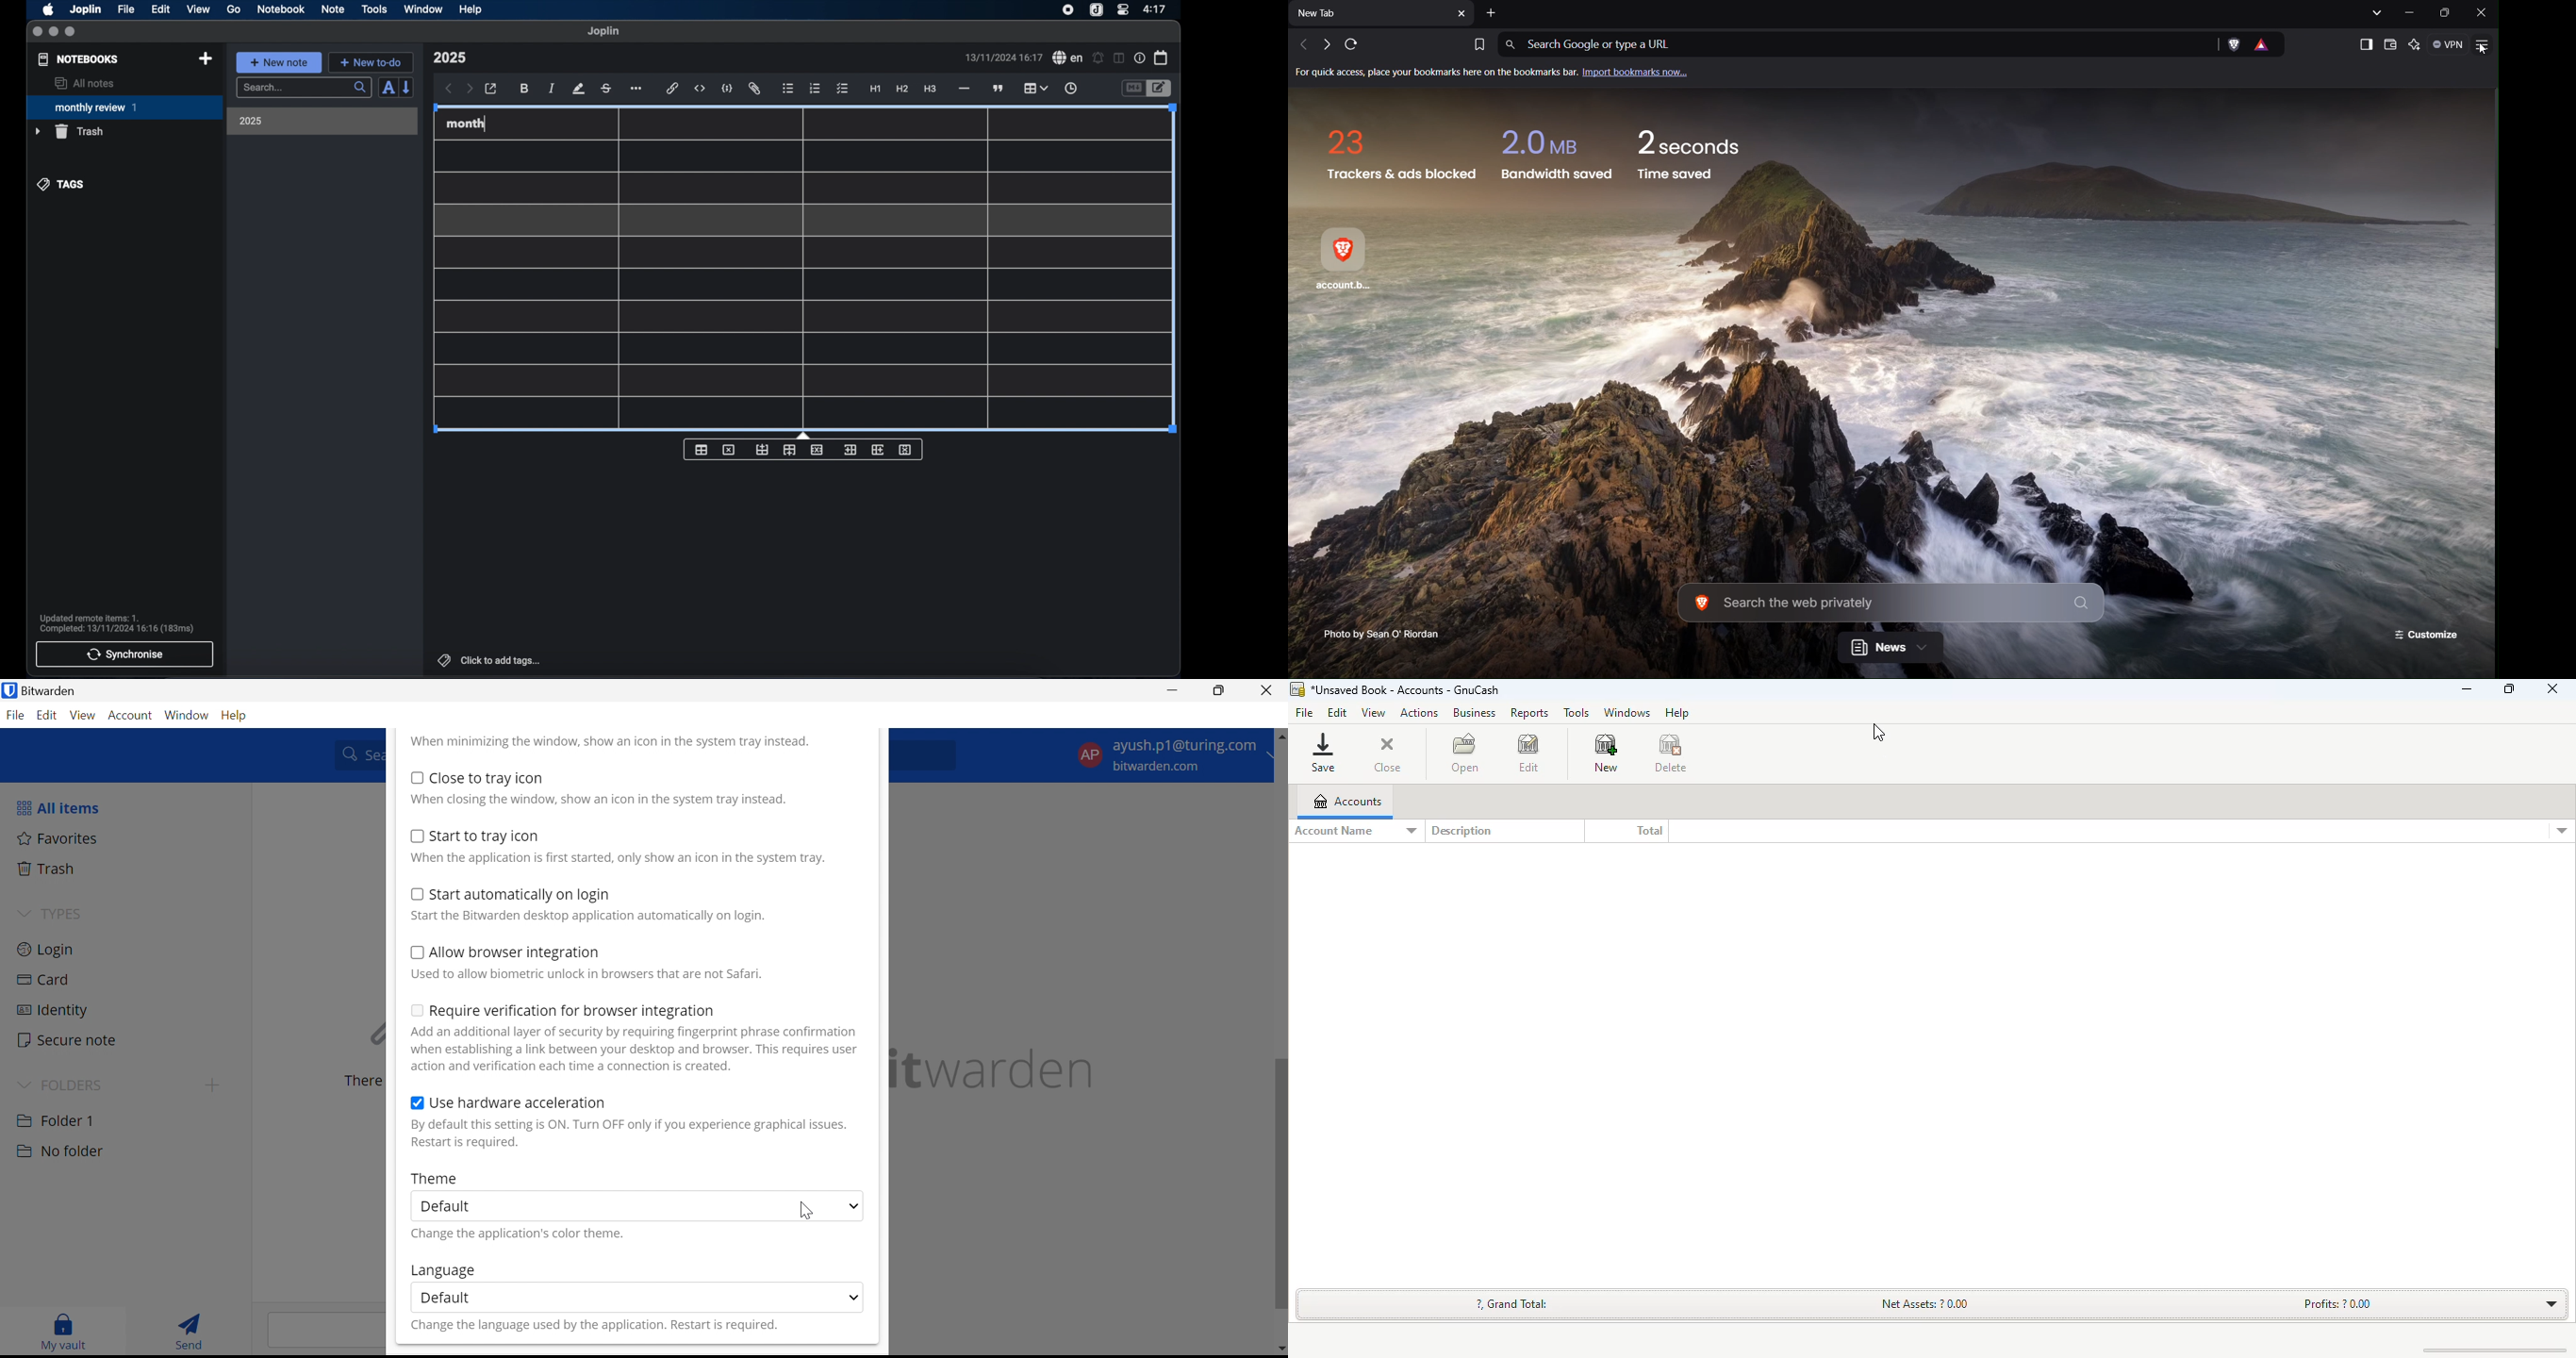 This screenshot has height=1372, width=2576. What do you see at coordinates (415, 1009) in the screenshot?
I see `Checkbox` at bounding box center [415, 1009].